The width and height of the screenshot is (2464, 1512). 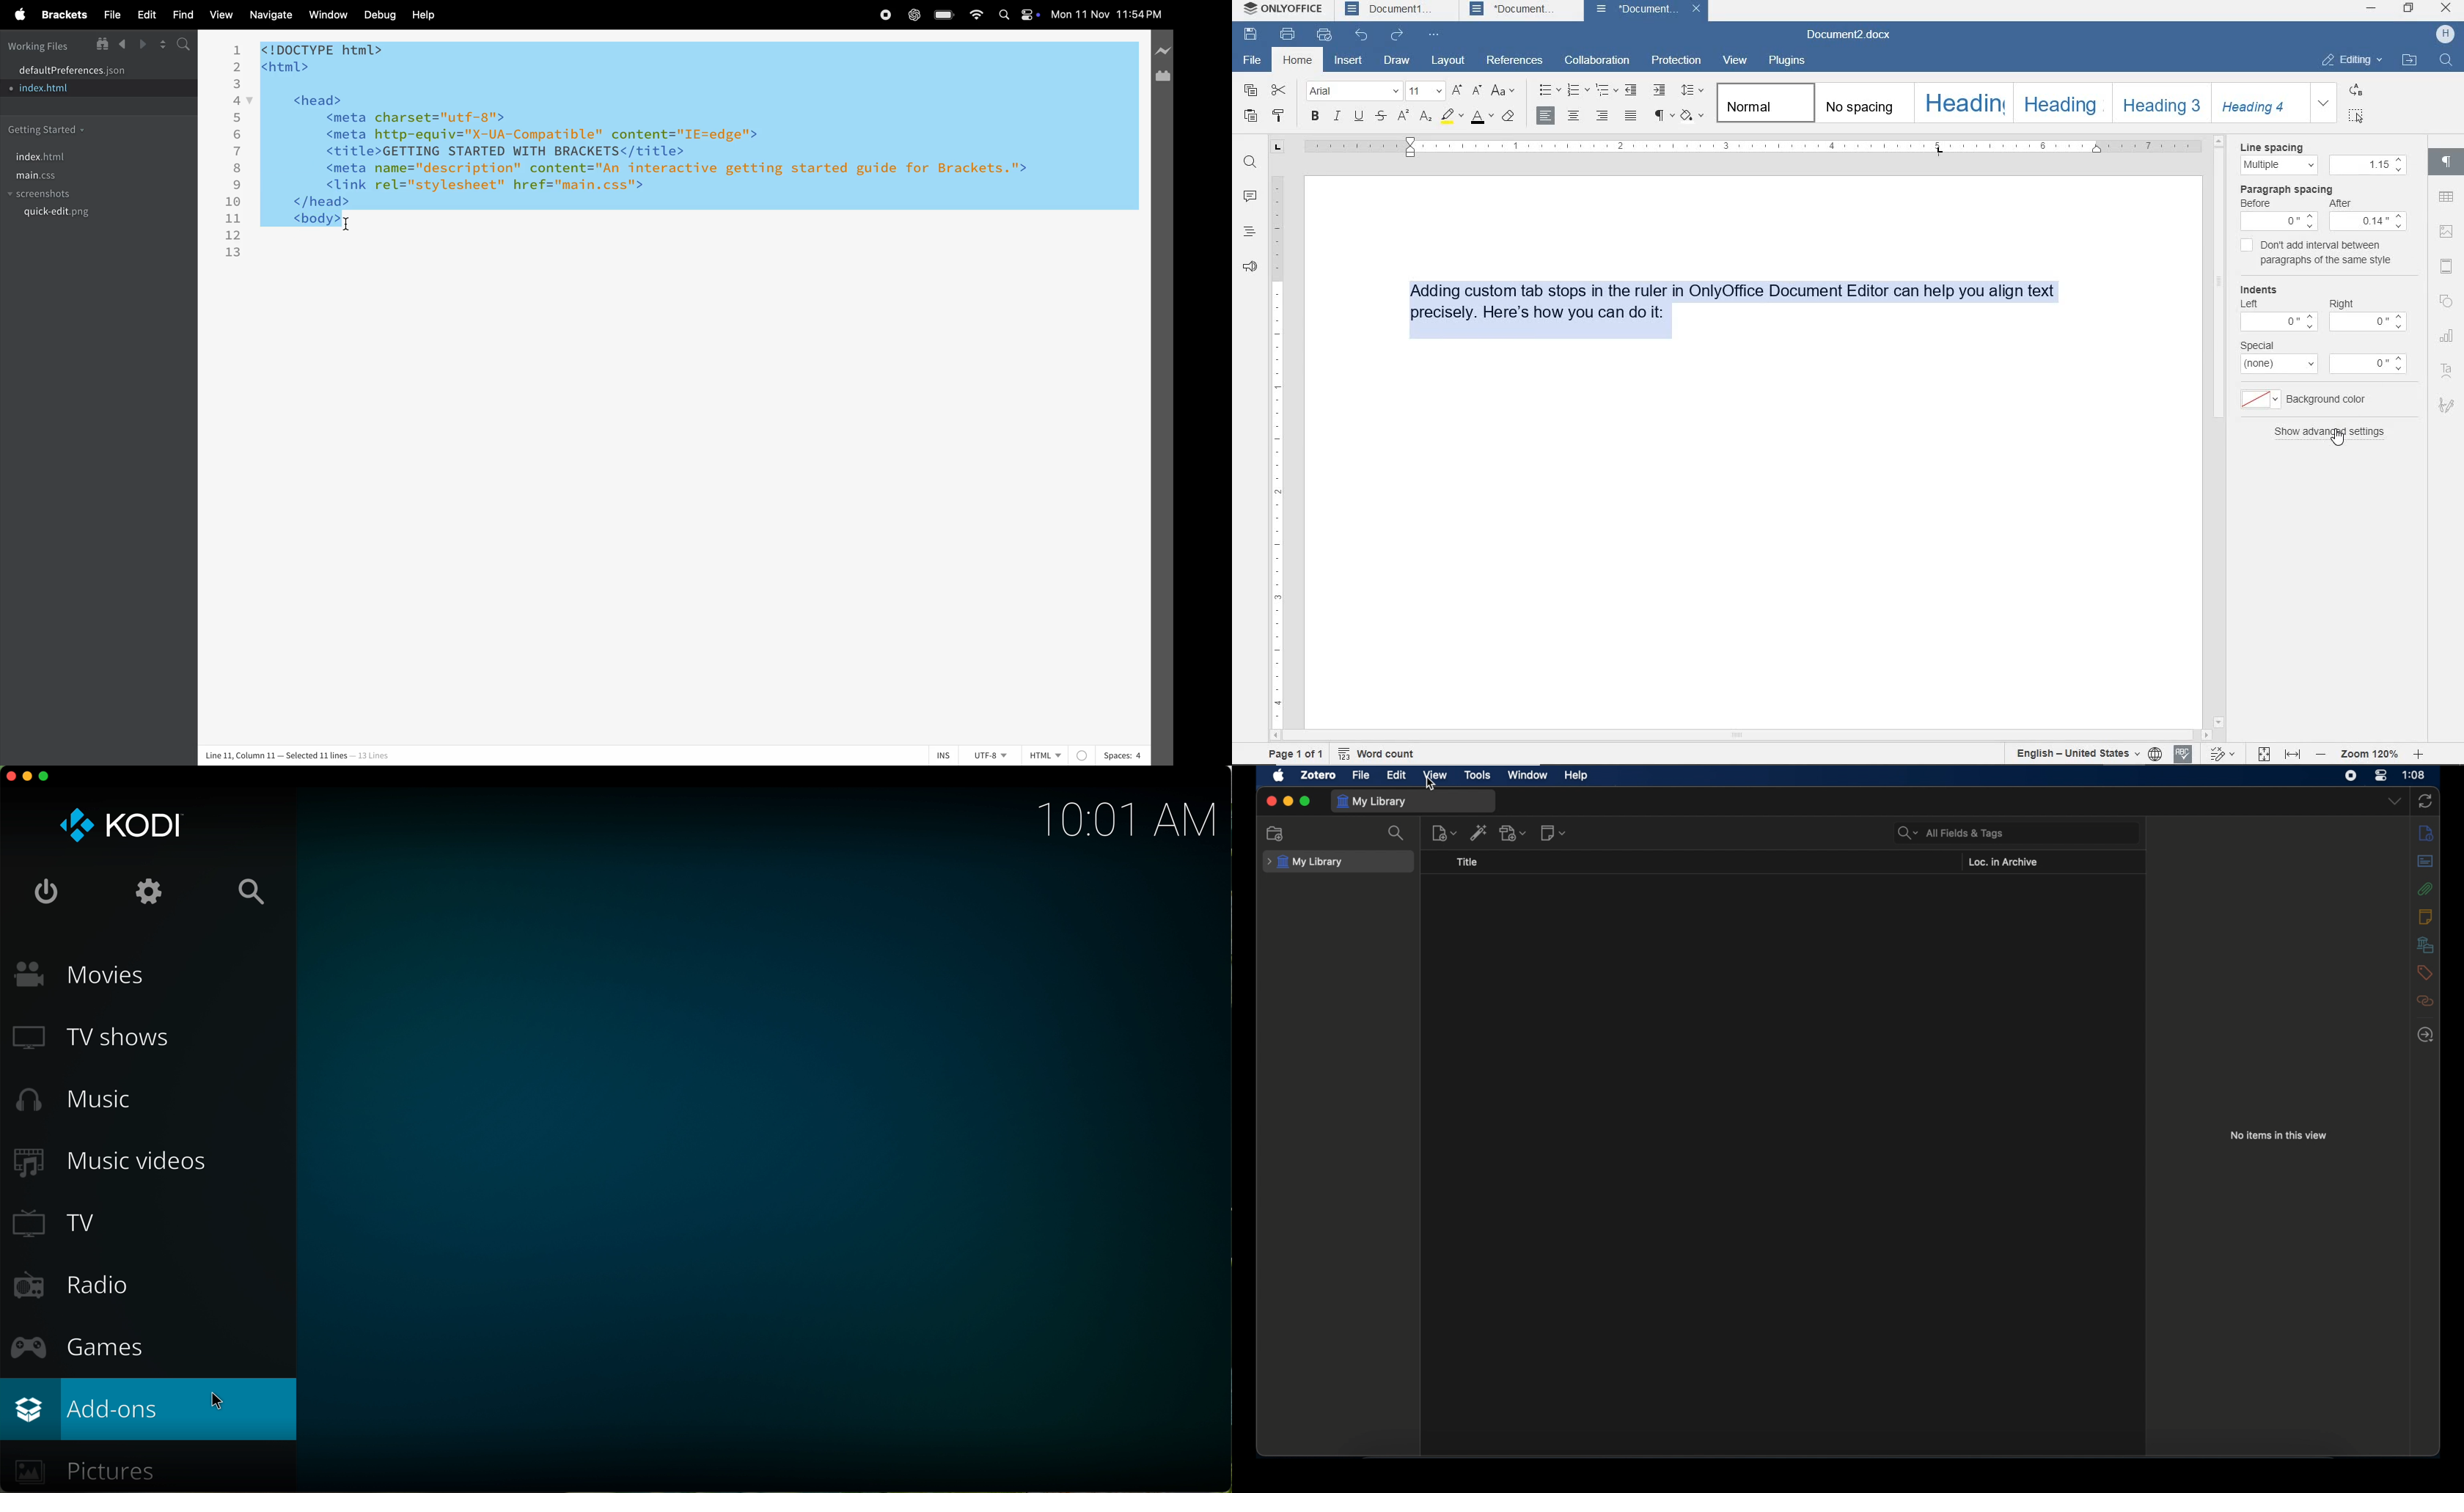 I want to click on add attachments, so click(x=1513, y=833).